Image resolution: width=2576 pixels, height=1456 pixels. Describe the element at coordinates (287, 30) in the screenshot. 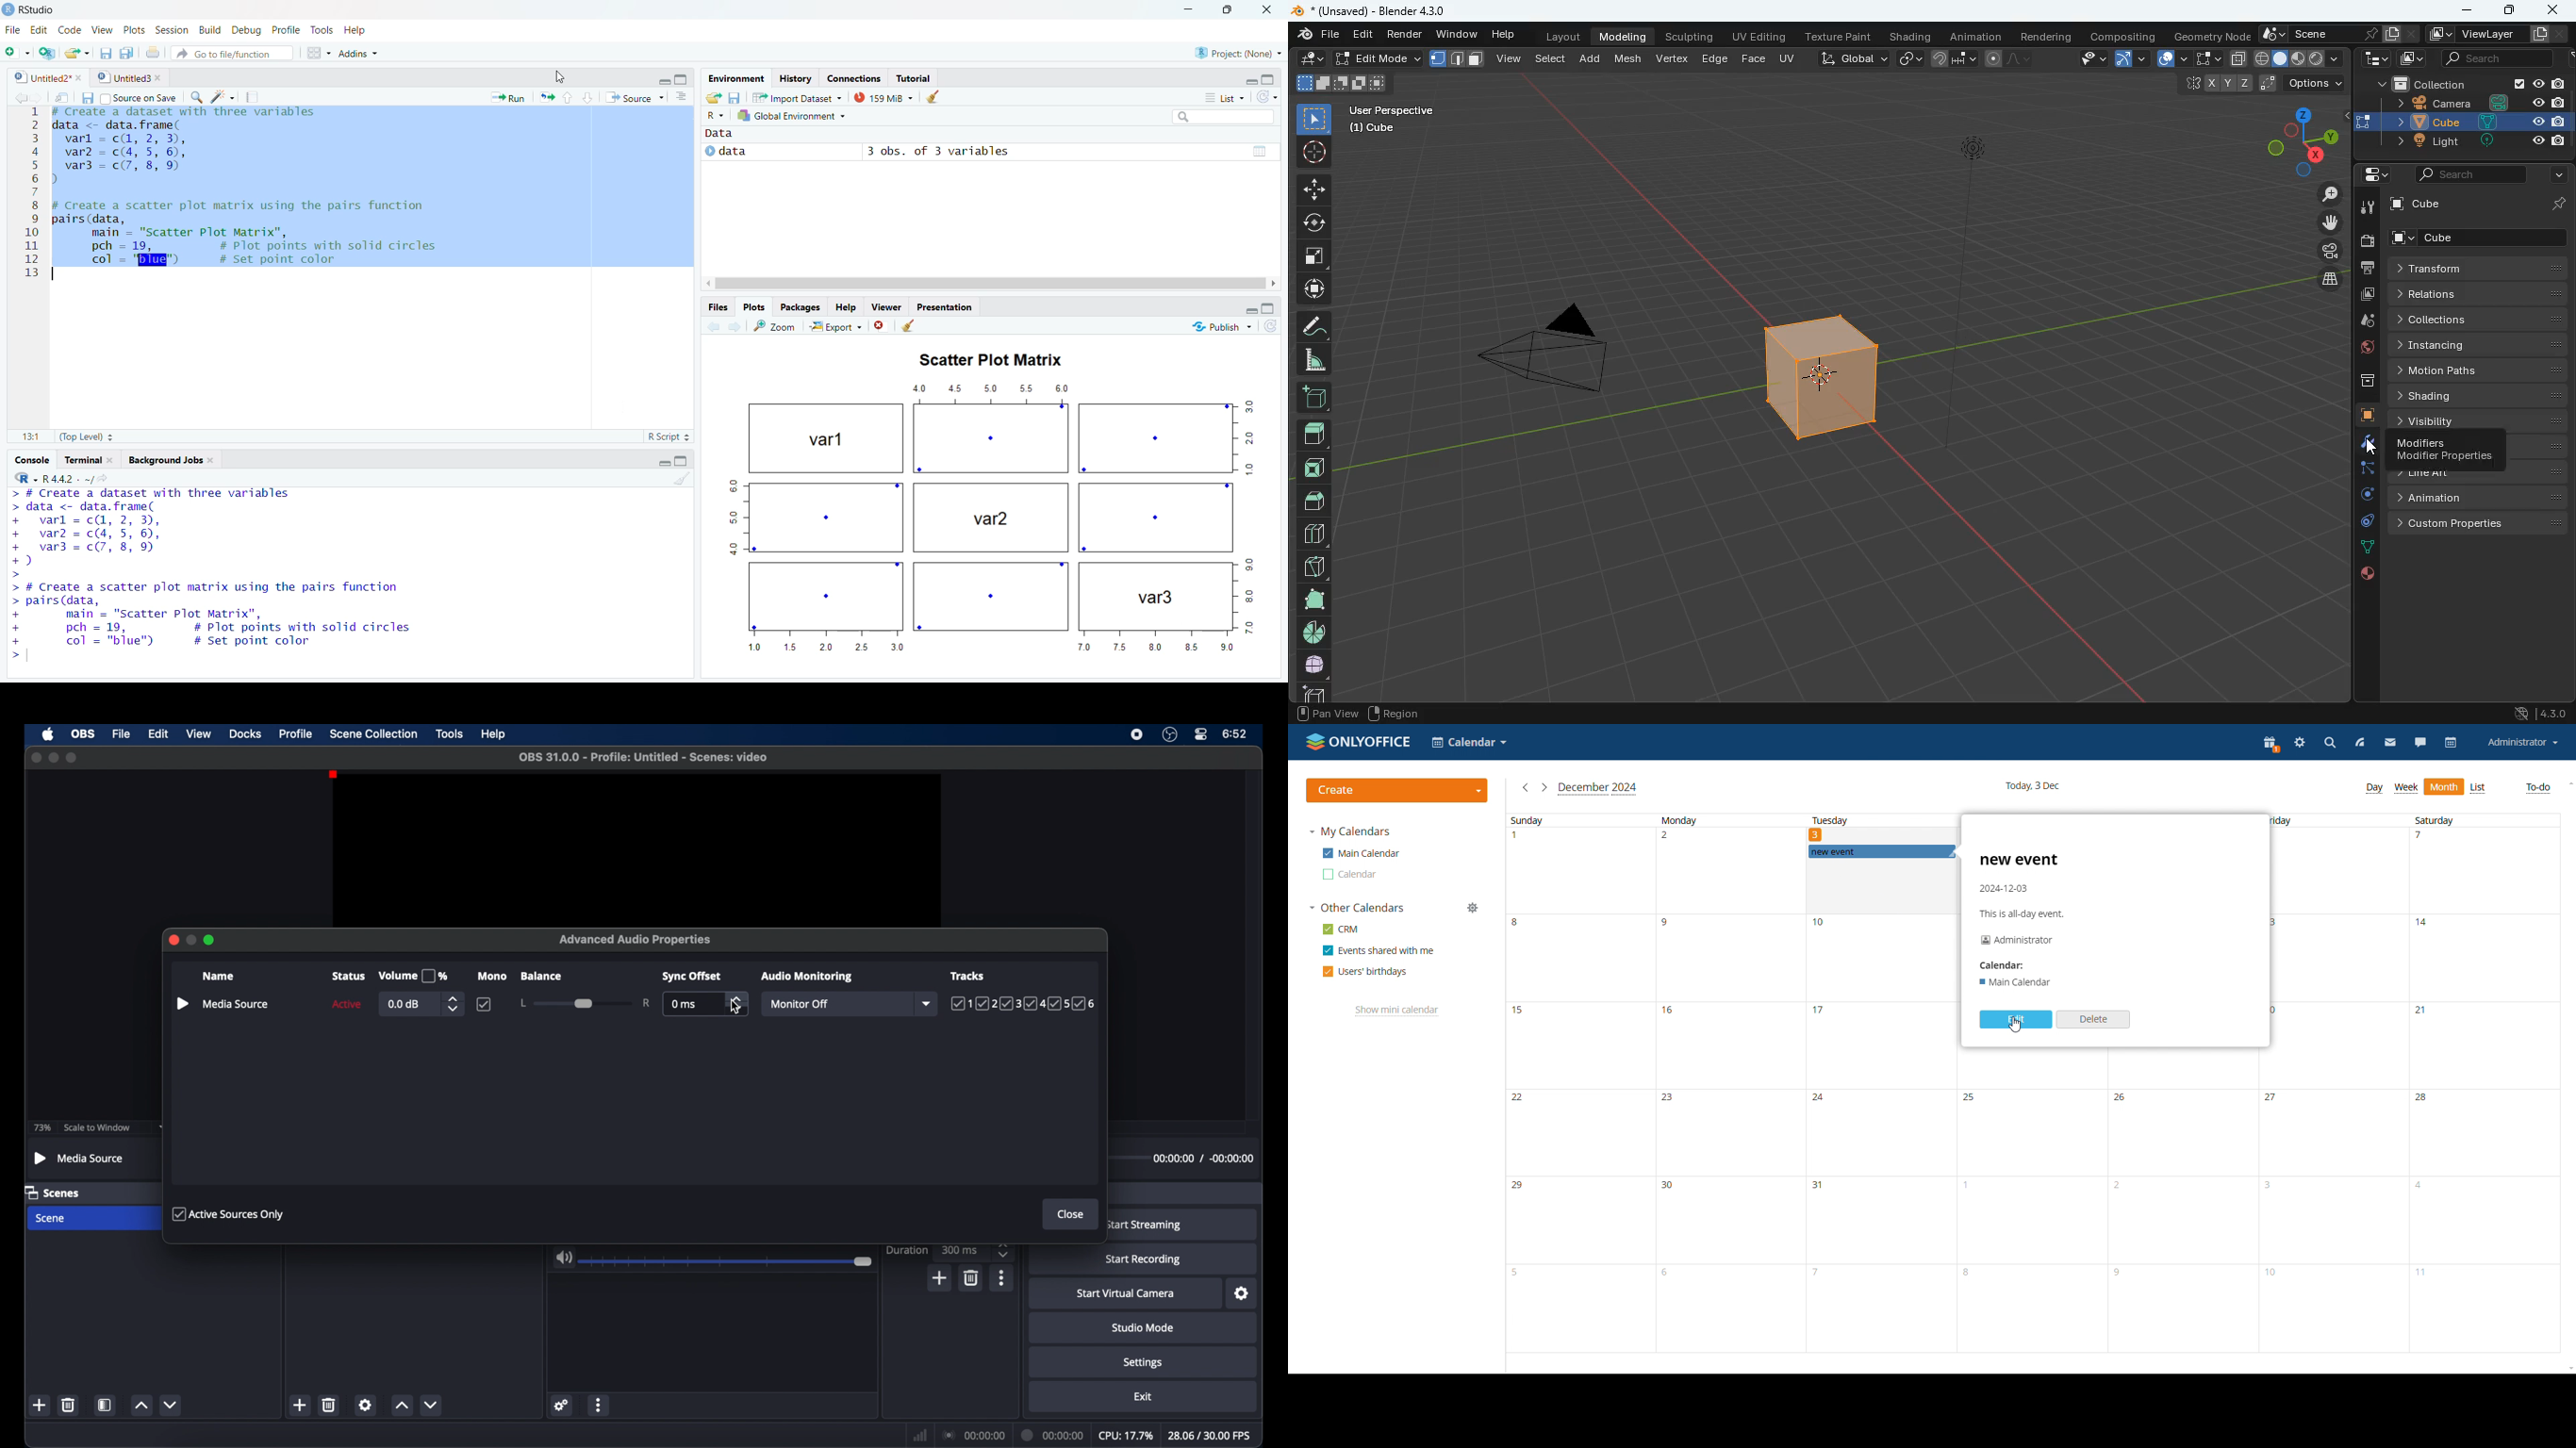

I see `Profile` at that location.